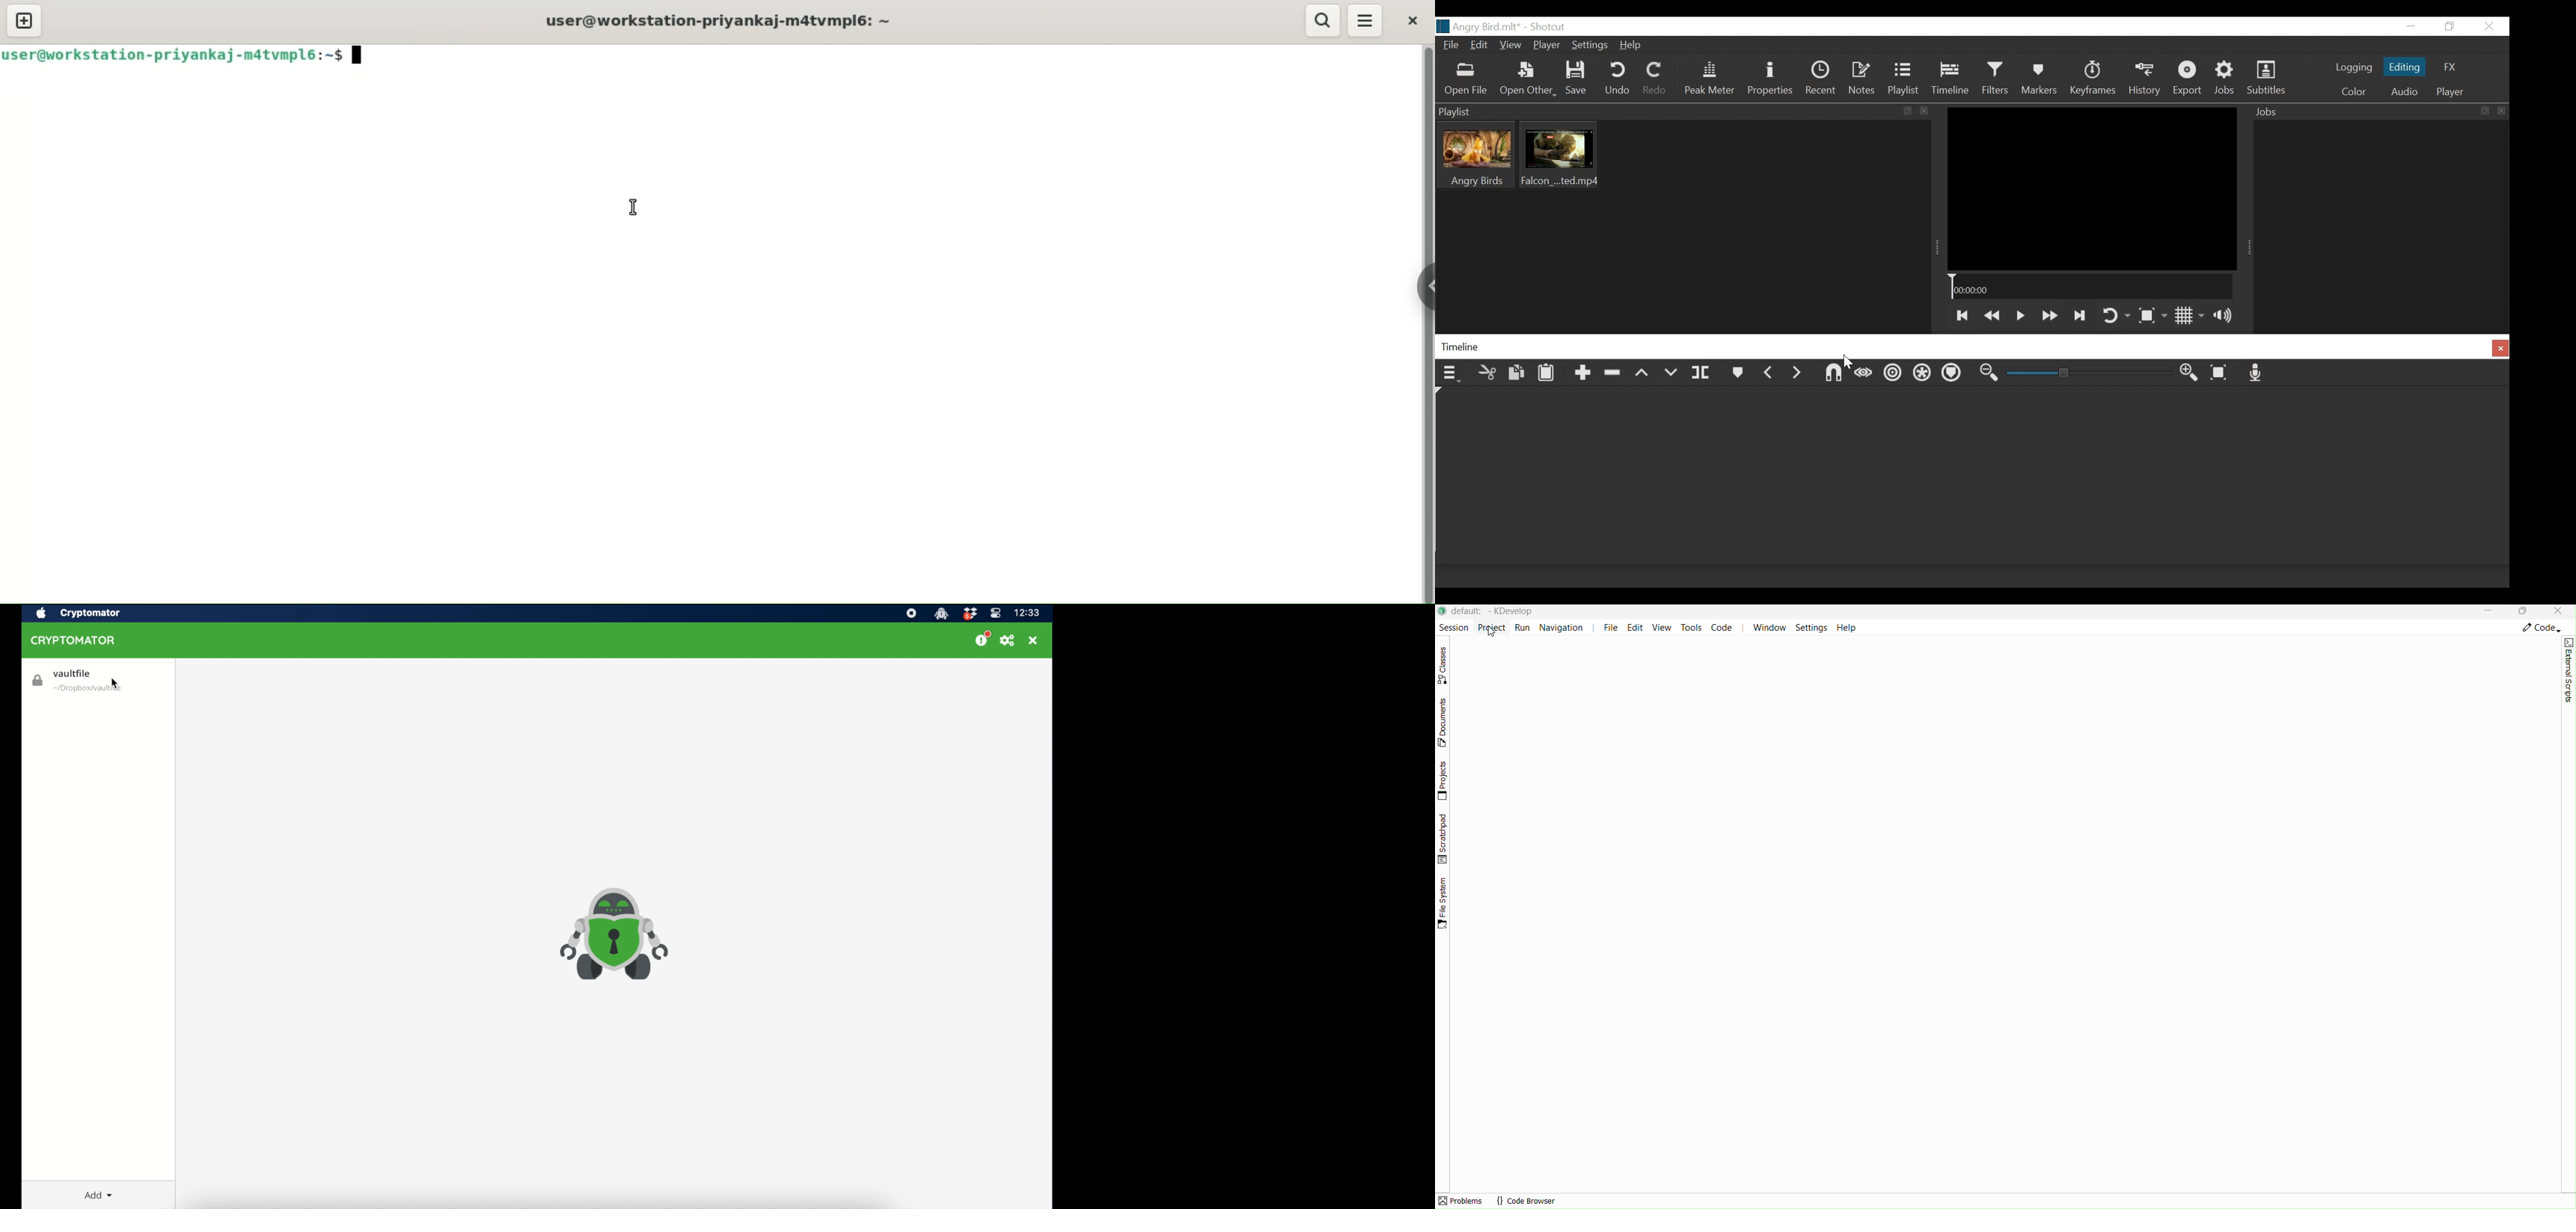  Describe the element at coordinates (1797, 376) in the screenshot. I see `Next Marker` at that location.